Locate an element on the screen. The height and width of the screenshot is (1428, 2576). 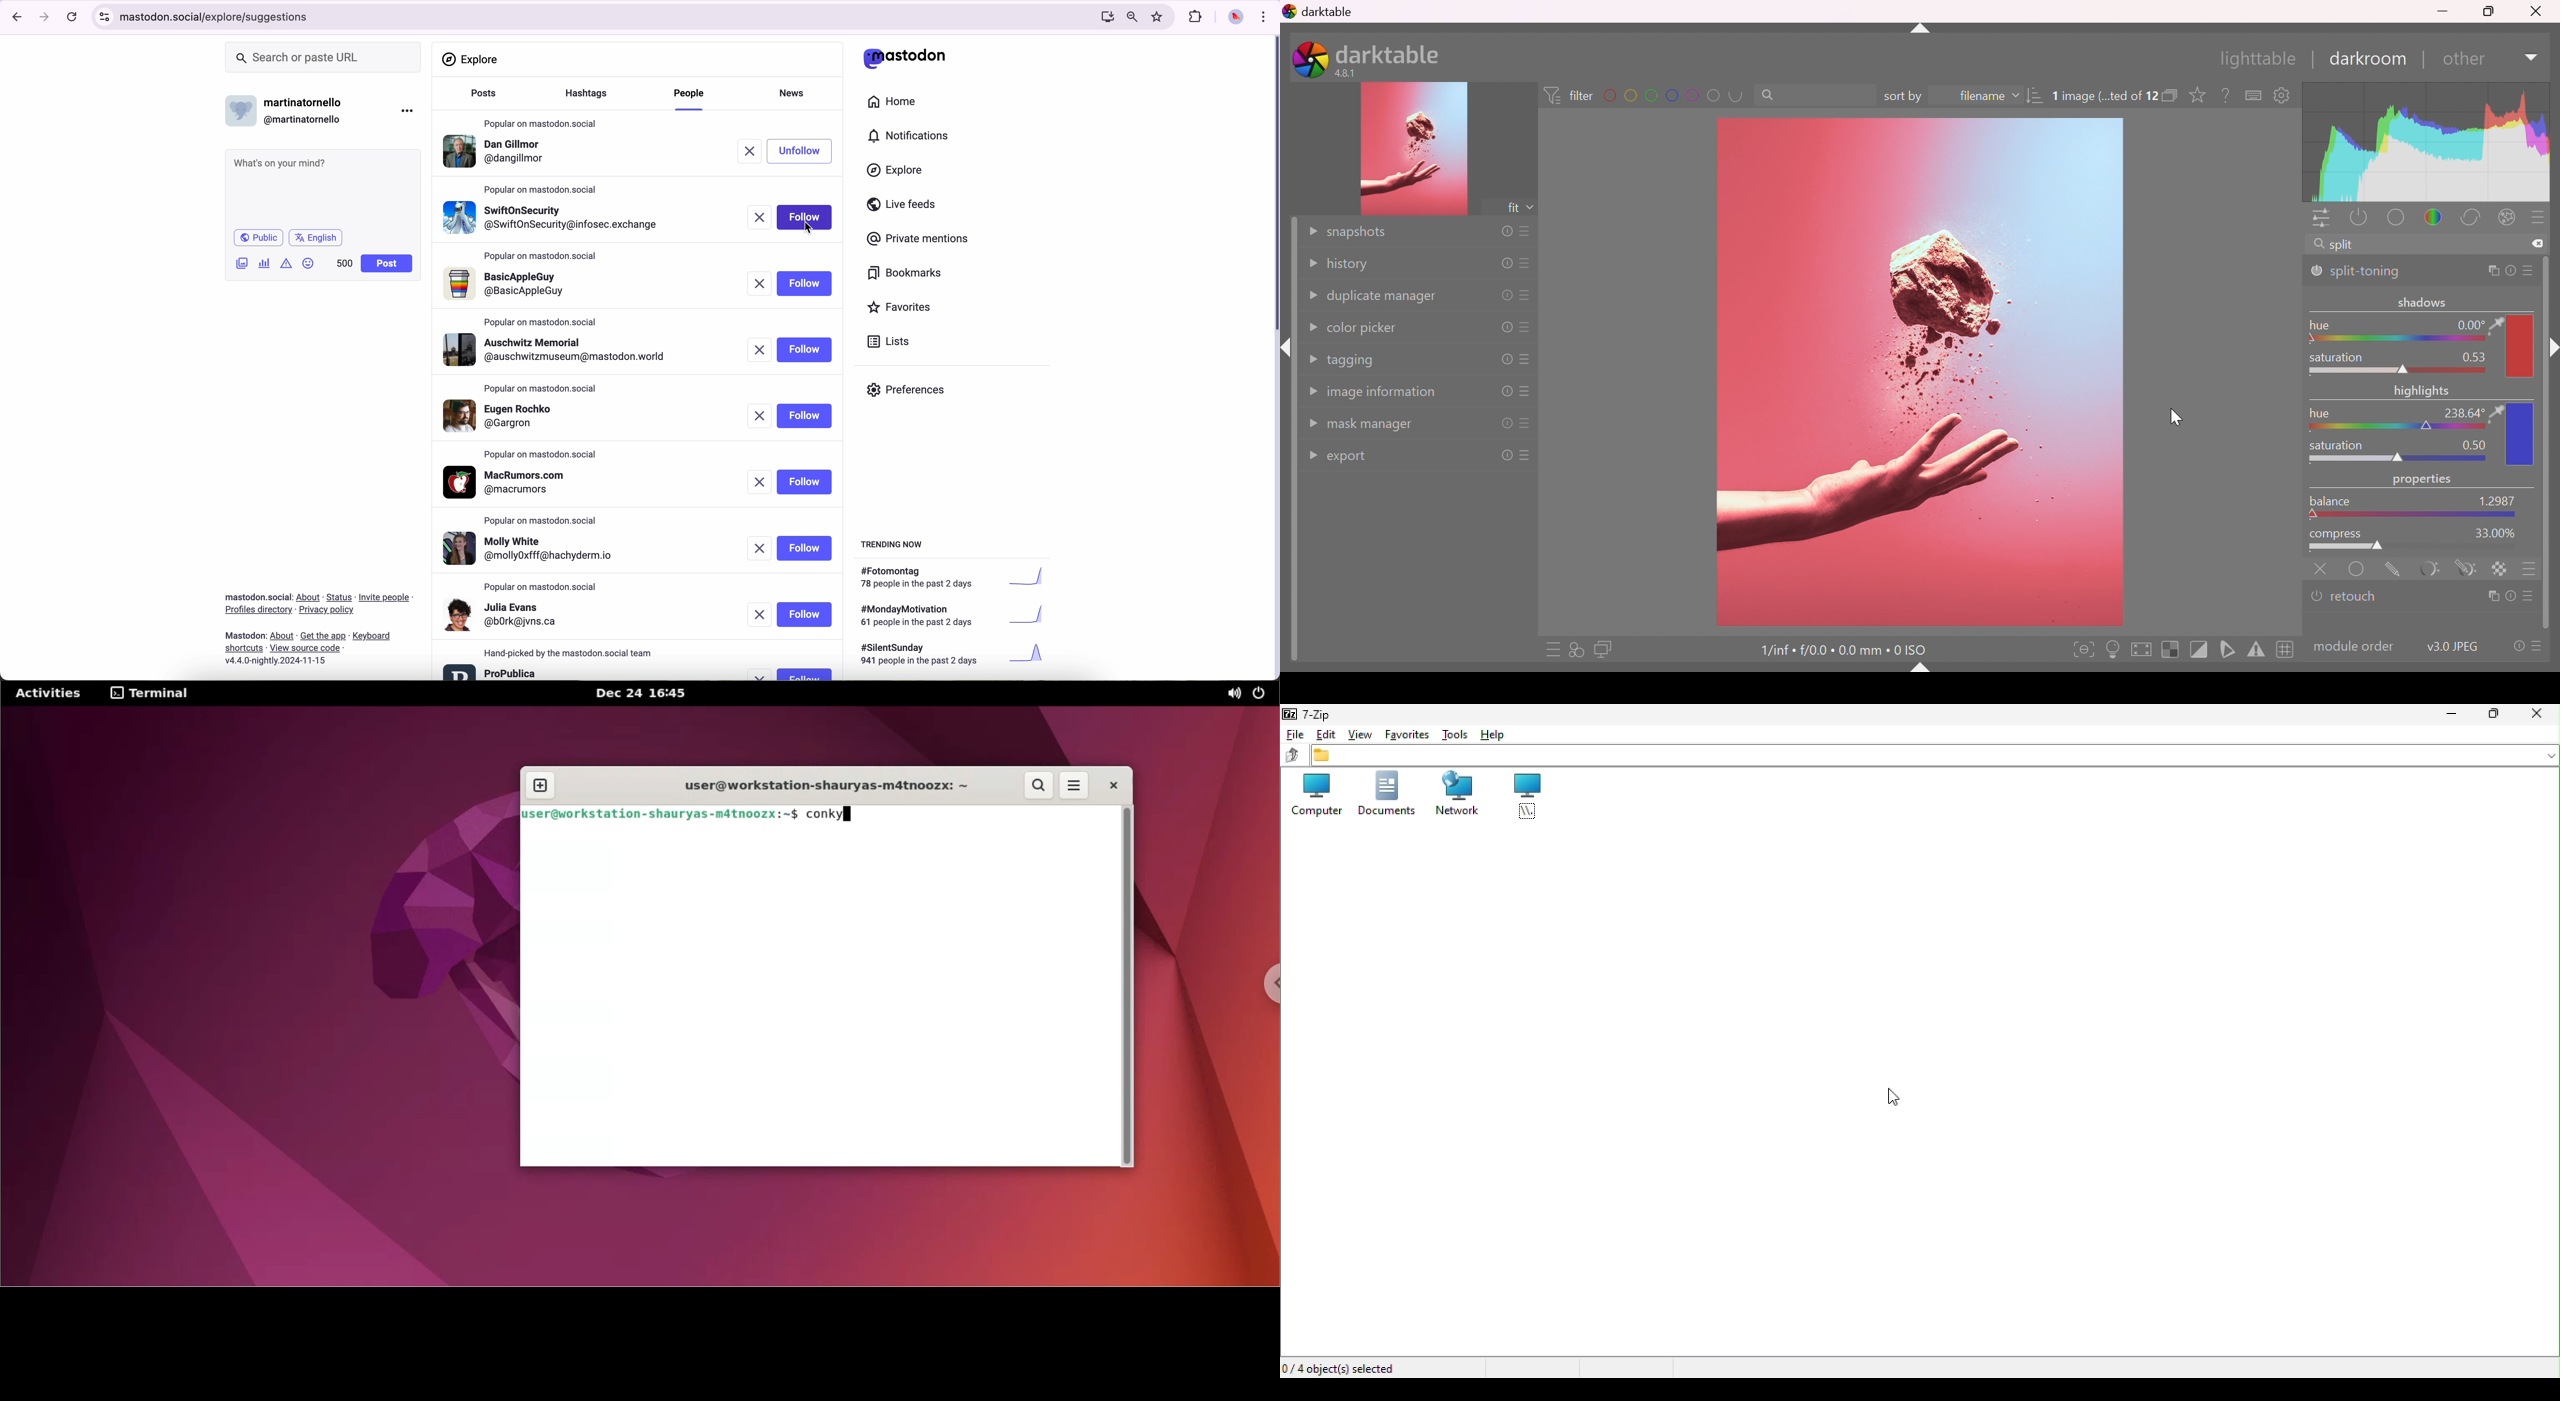
reset parameters is located at coordinates (2513, 270).